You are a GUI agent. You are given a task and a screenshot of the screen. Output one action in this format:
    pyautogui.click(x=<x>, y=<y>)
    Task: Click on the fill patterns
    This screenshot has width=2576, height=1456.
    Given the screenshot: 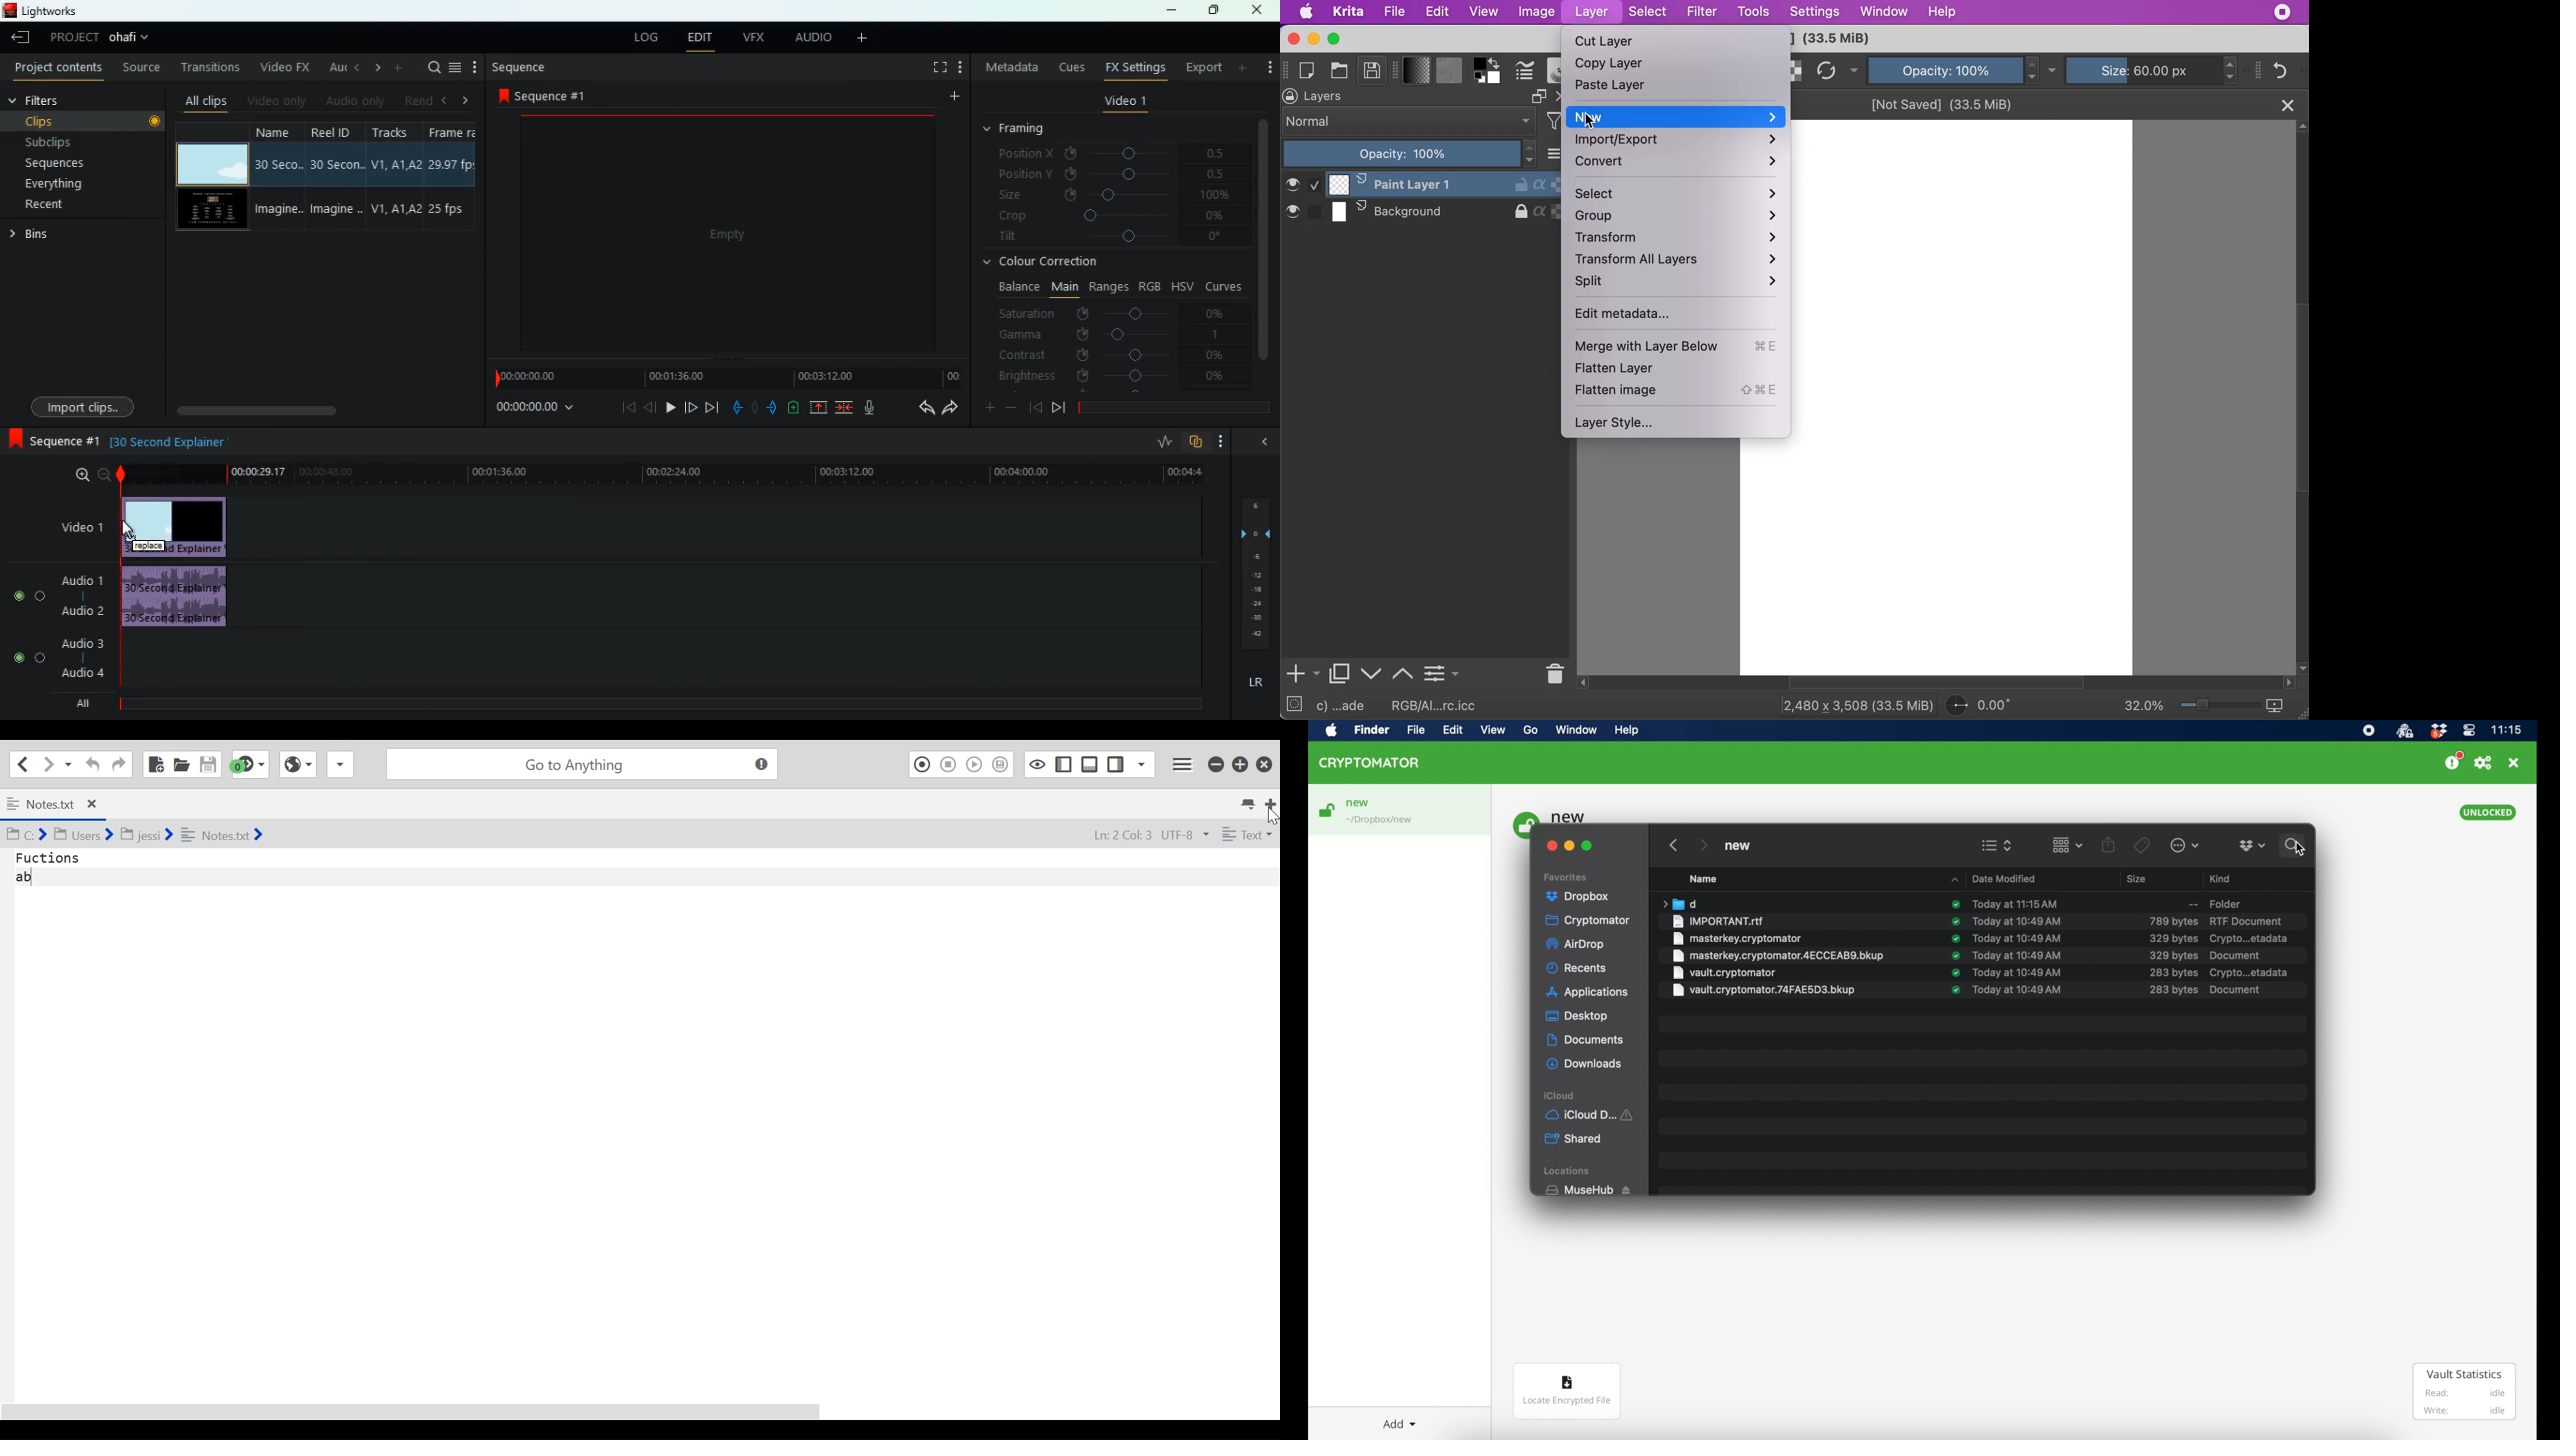 What is the action you would take?
    pyautogui.click(x=1449, y=72)
    